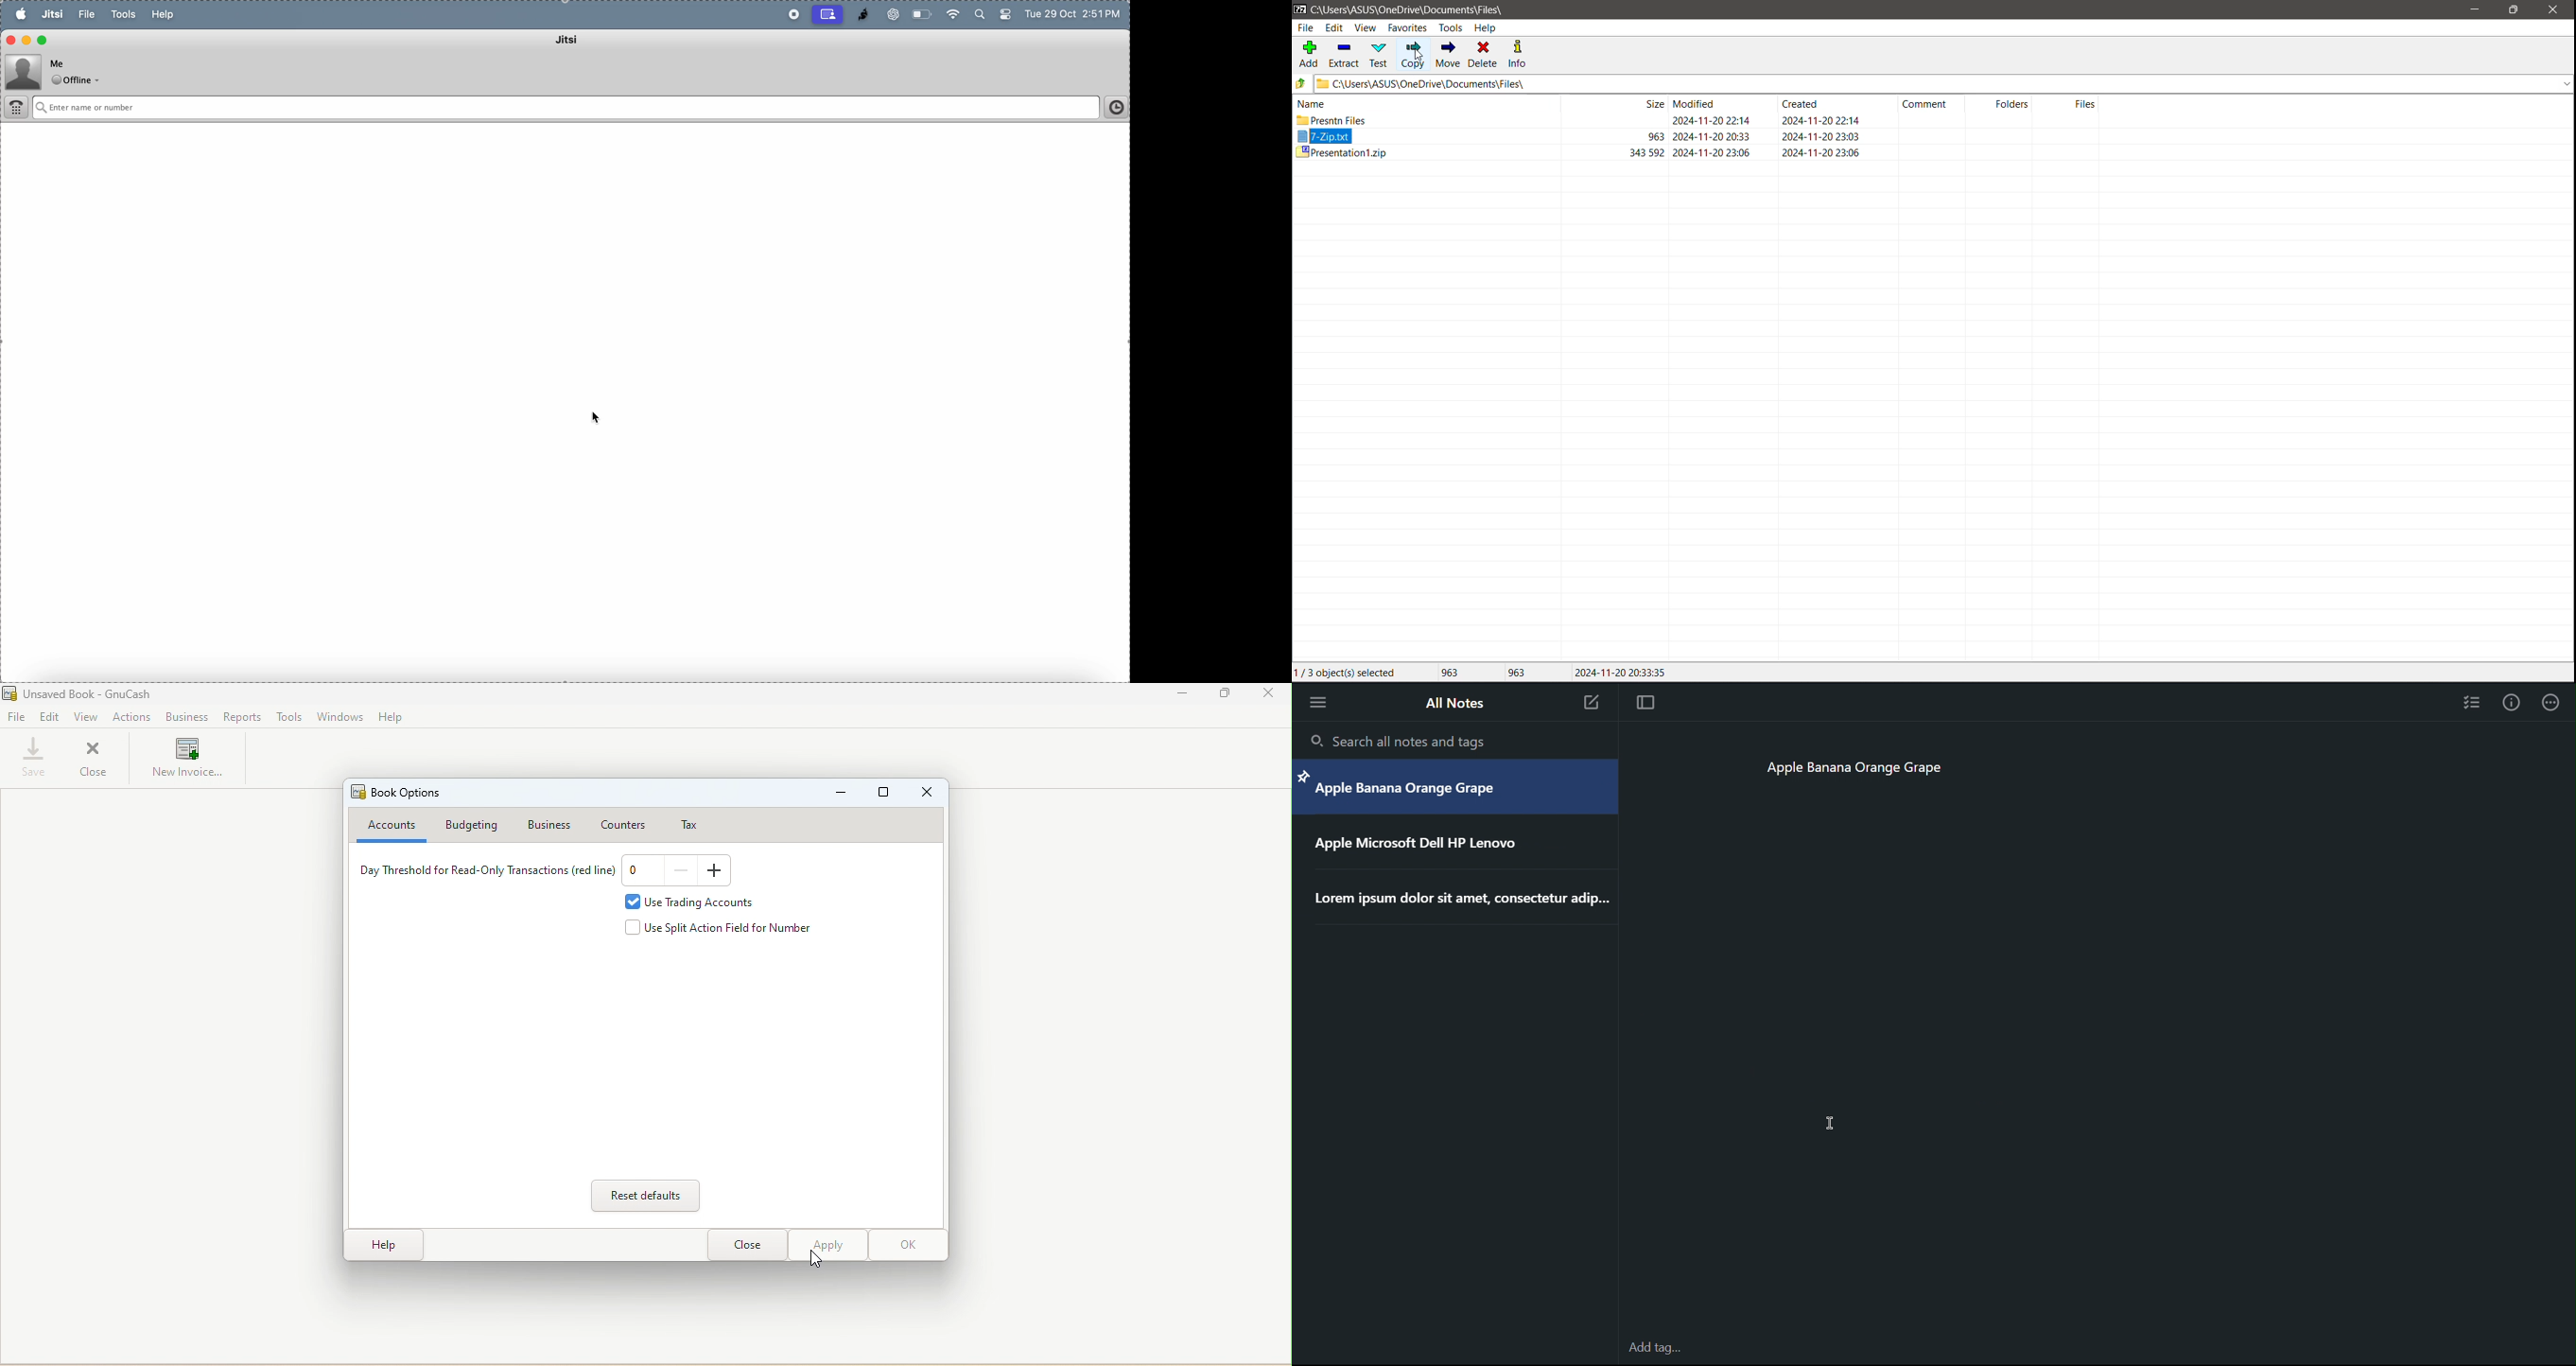 The image size is (2576, 1372). I want to click on Move, so click(1449, 55).